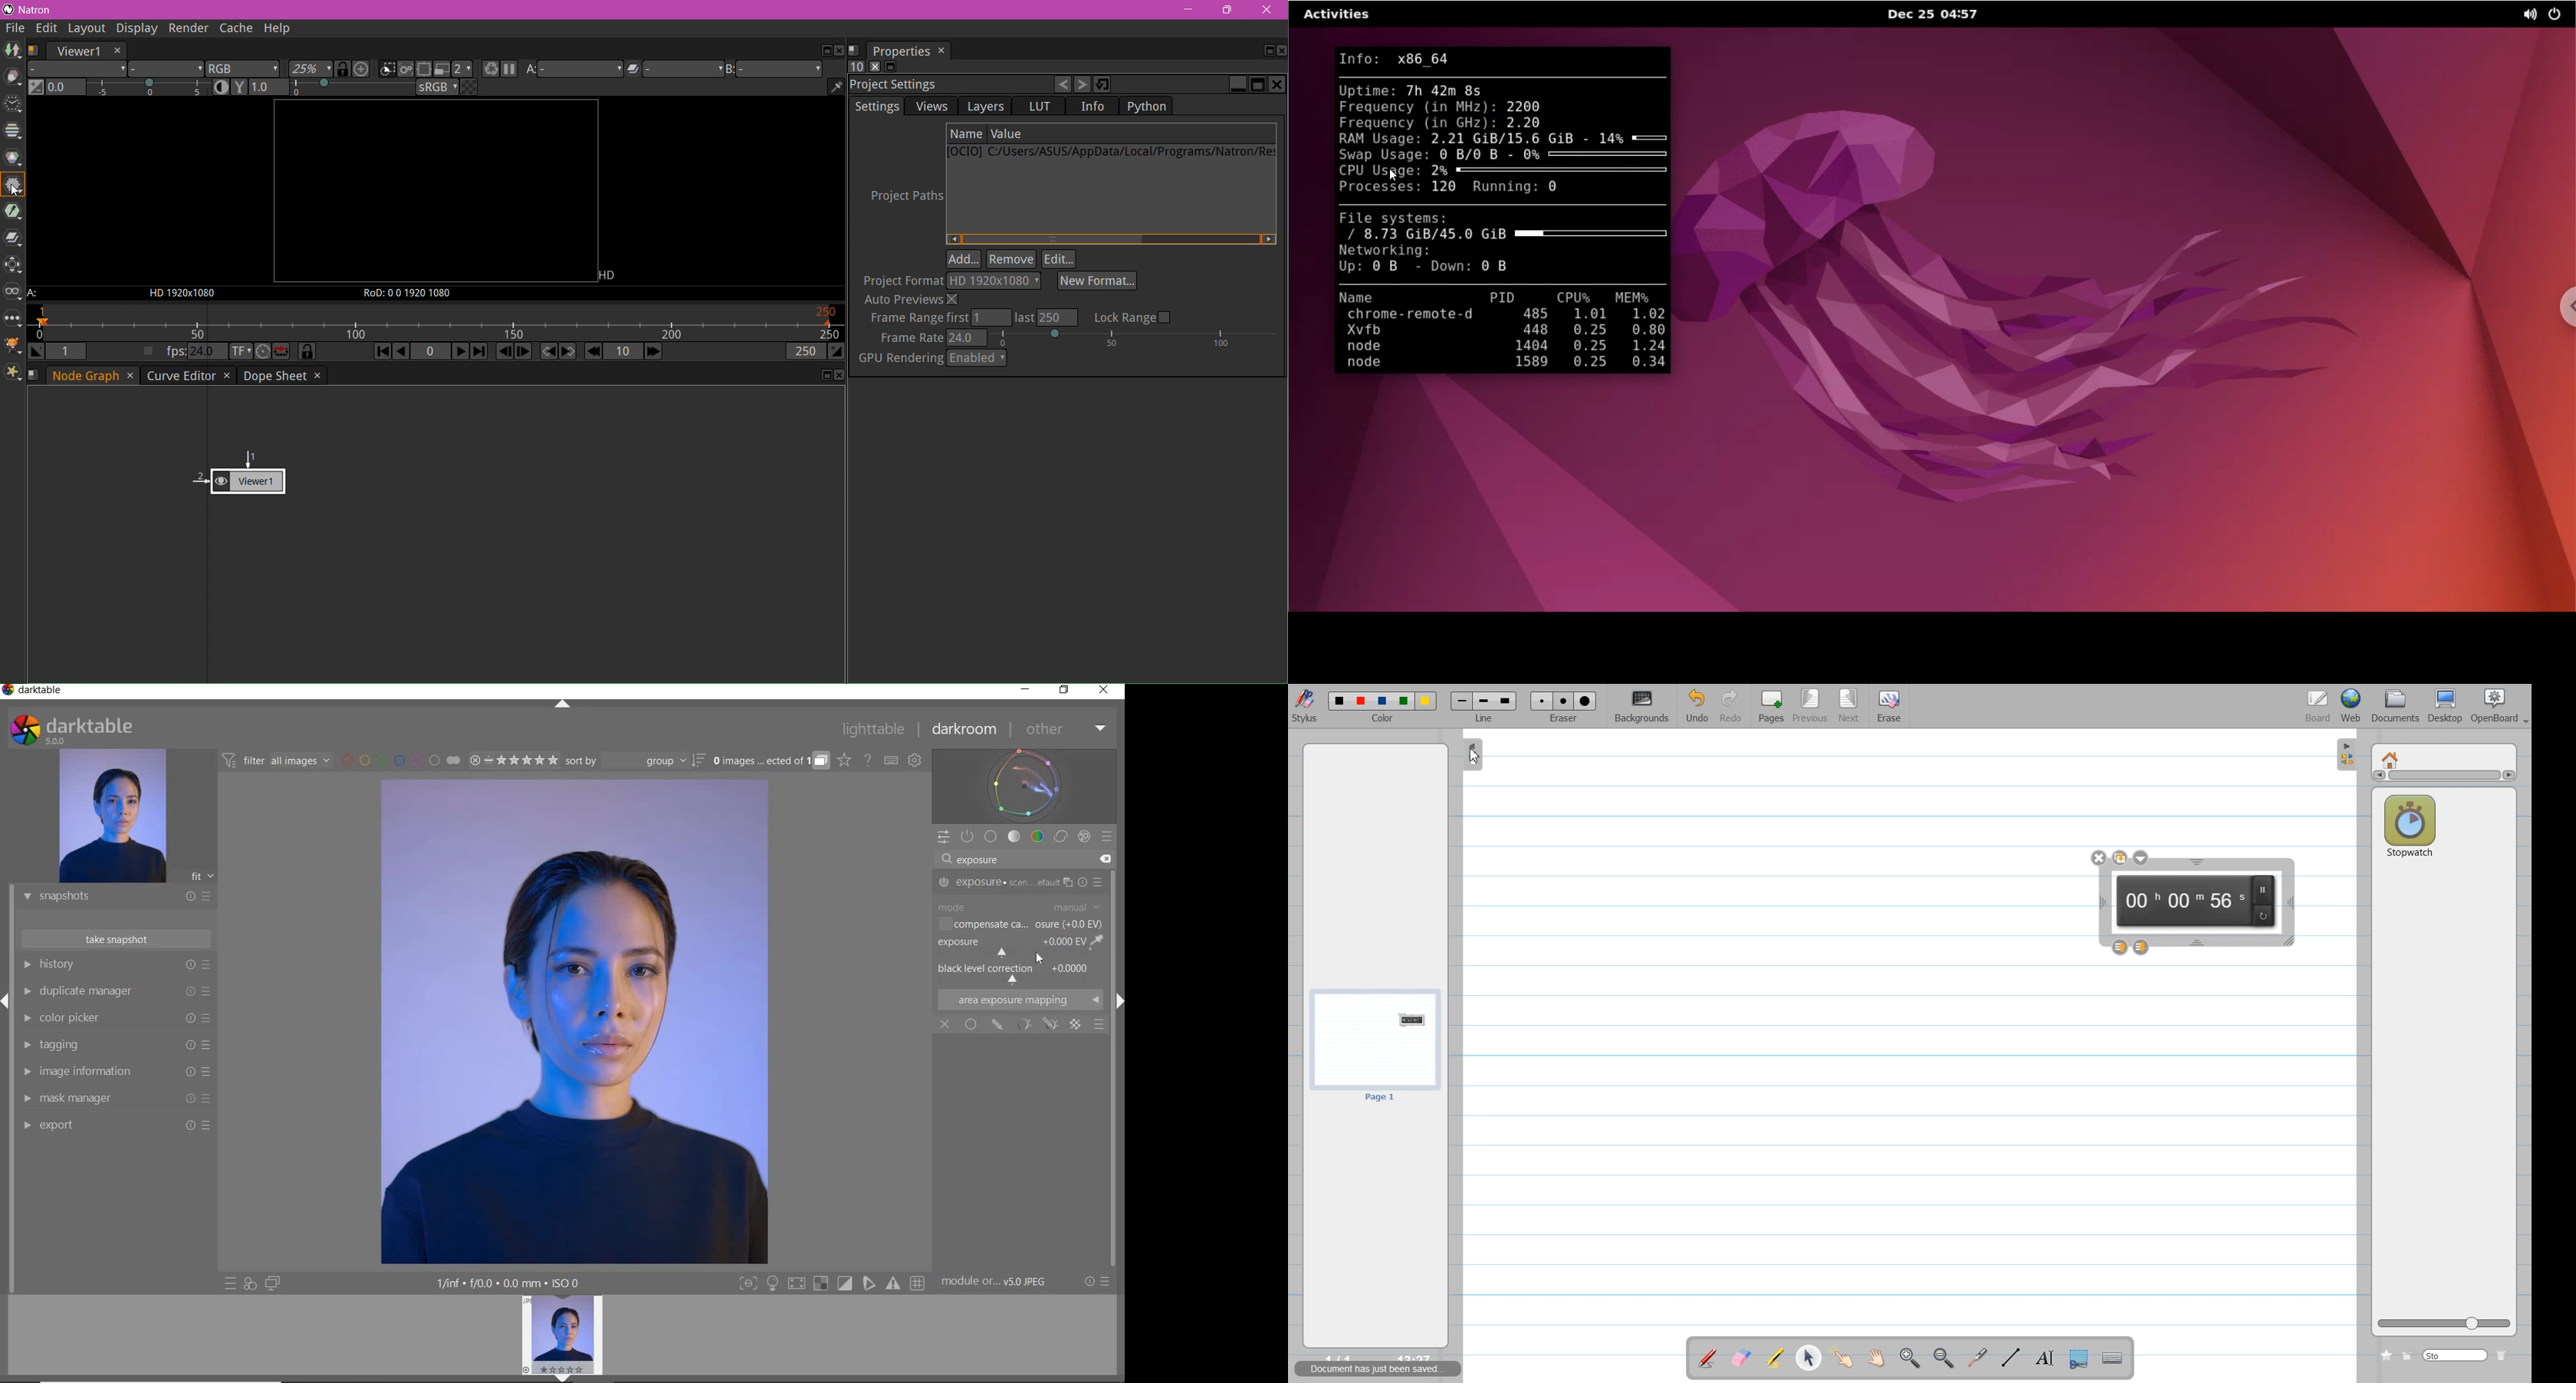 The height and width of the screenshot is (1400, 2576). Describe the element at coordinates (771, 762) in the screenshot. I see `EXPAND GROUPED IMAGES` at that location.